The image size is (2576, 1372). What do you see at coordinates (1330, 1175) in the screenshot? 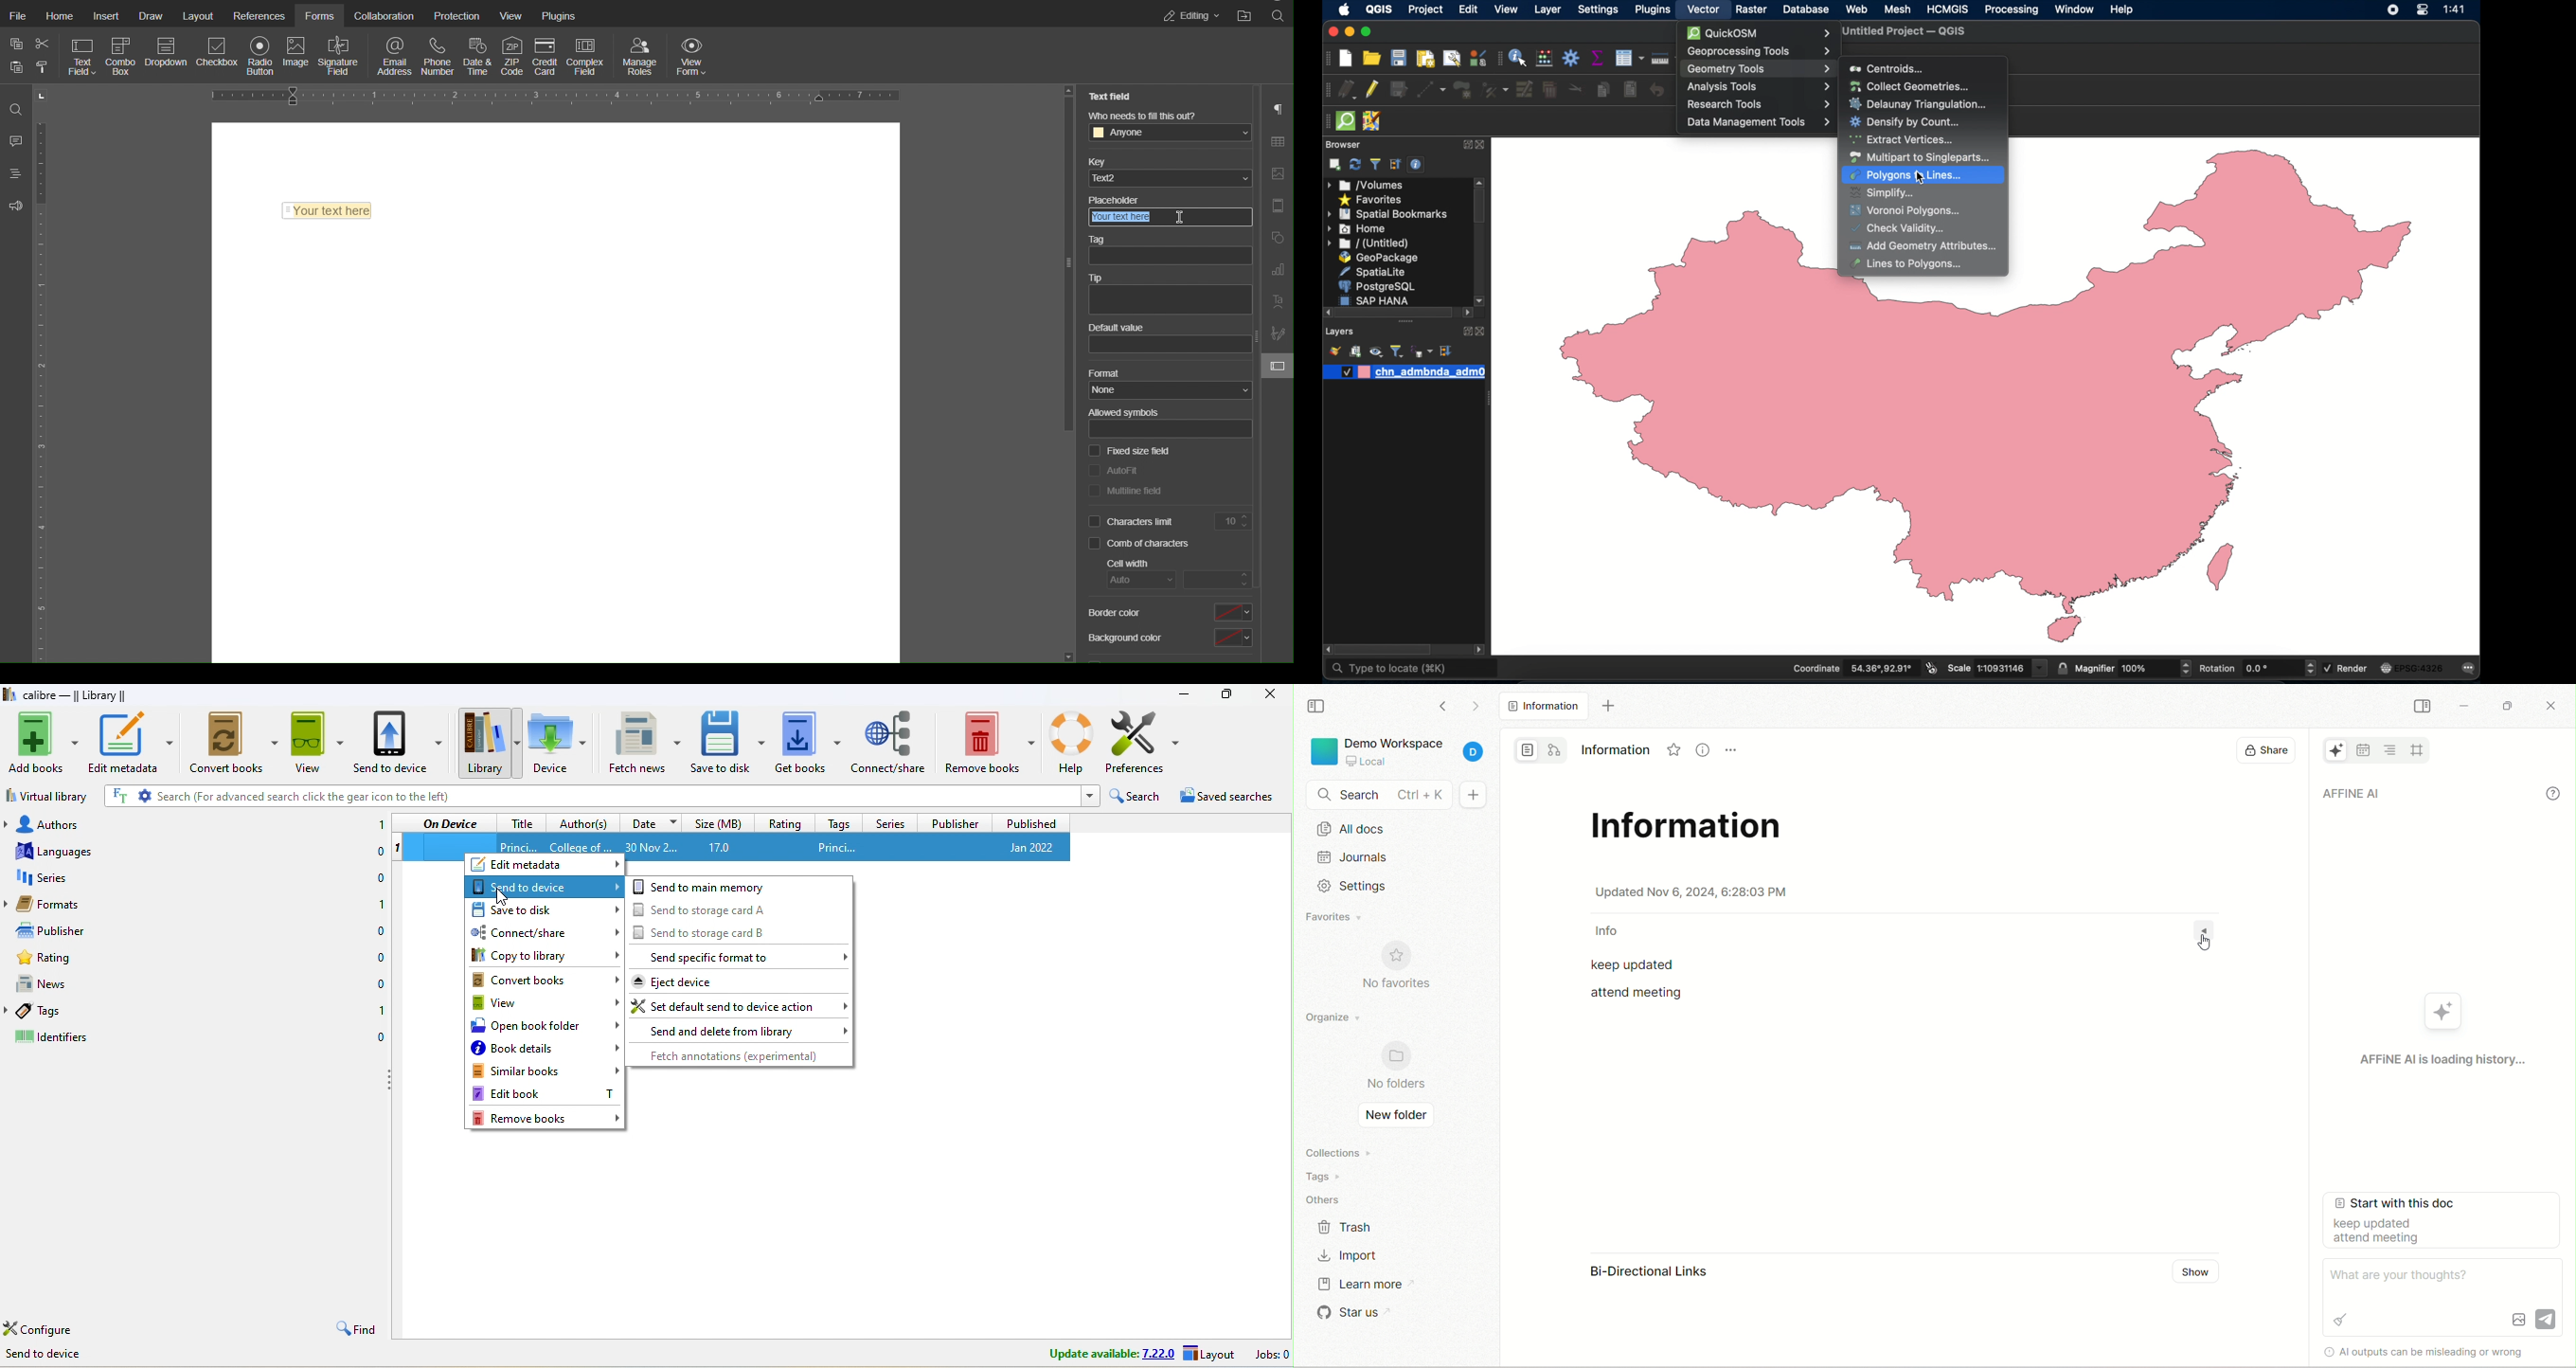
I see `tags` at bounding box center [1330, 1175].